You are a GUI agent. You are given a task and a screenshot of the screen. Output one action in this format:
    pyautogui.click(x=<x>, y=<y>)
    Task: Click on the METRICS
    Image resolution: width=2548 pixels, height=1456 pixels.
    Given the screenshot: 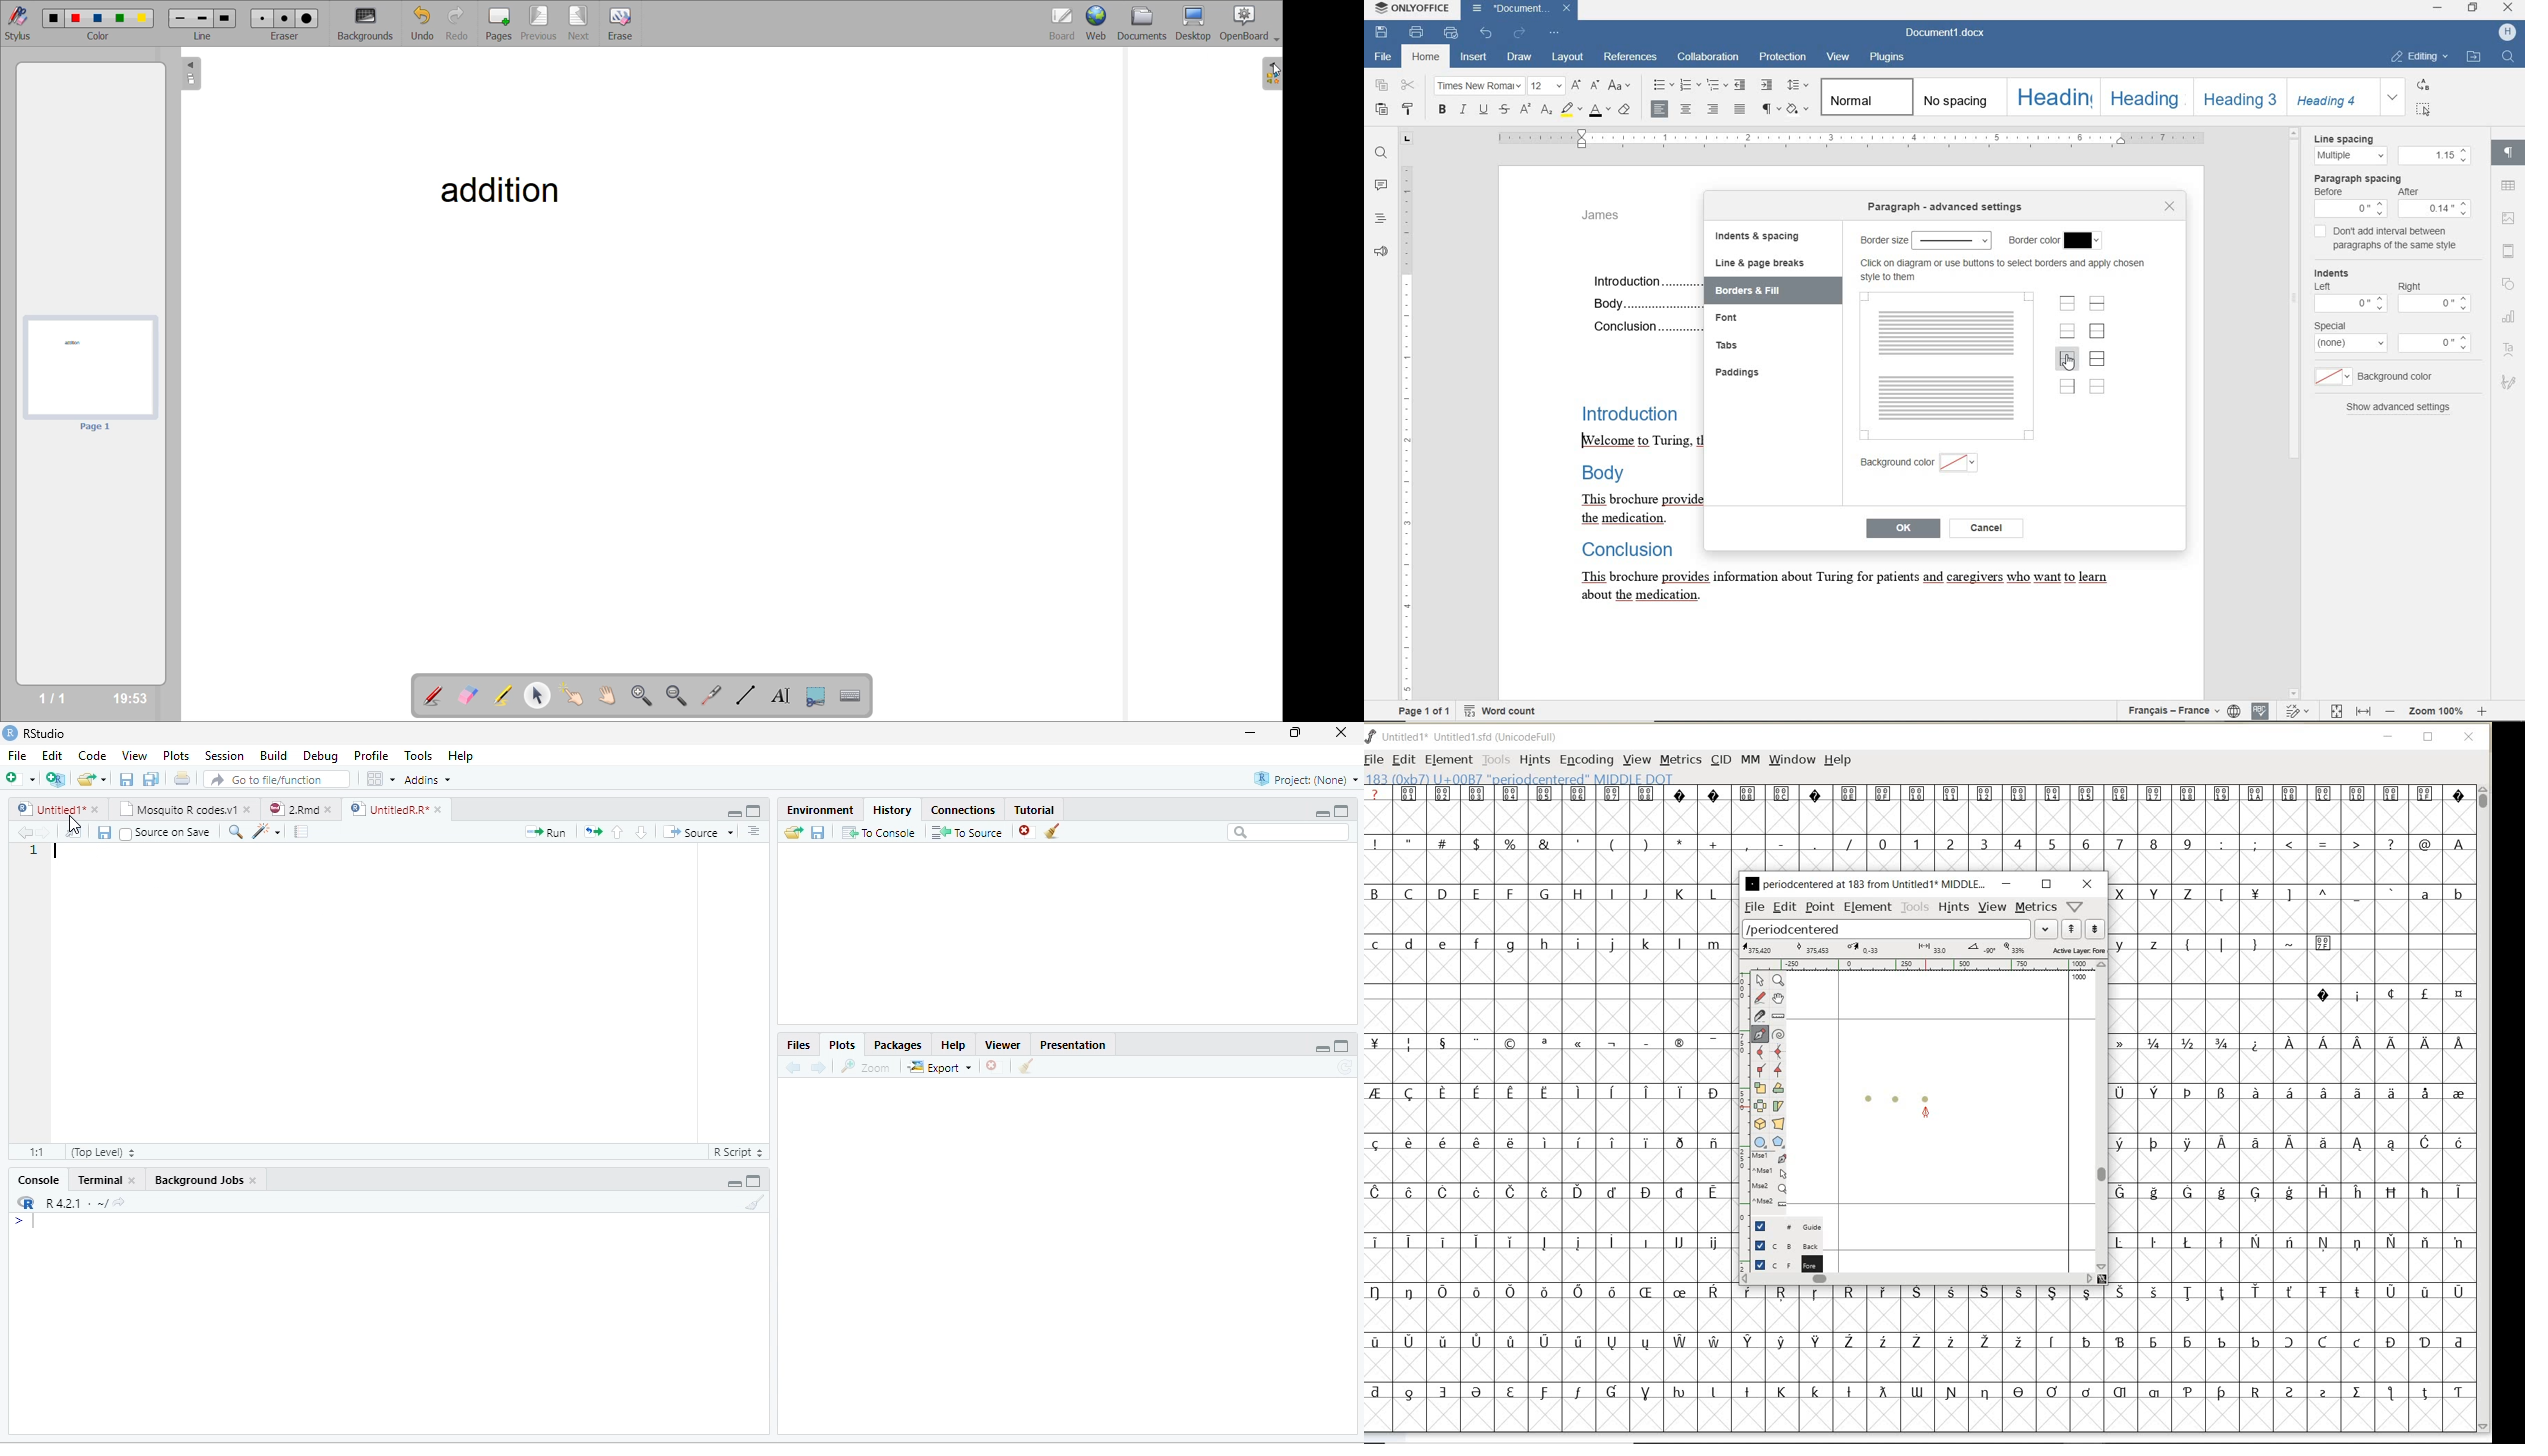 What is the action you would take?
    pyautogui.click(x=1680, y=761)
    